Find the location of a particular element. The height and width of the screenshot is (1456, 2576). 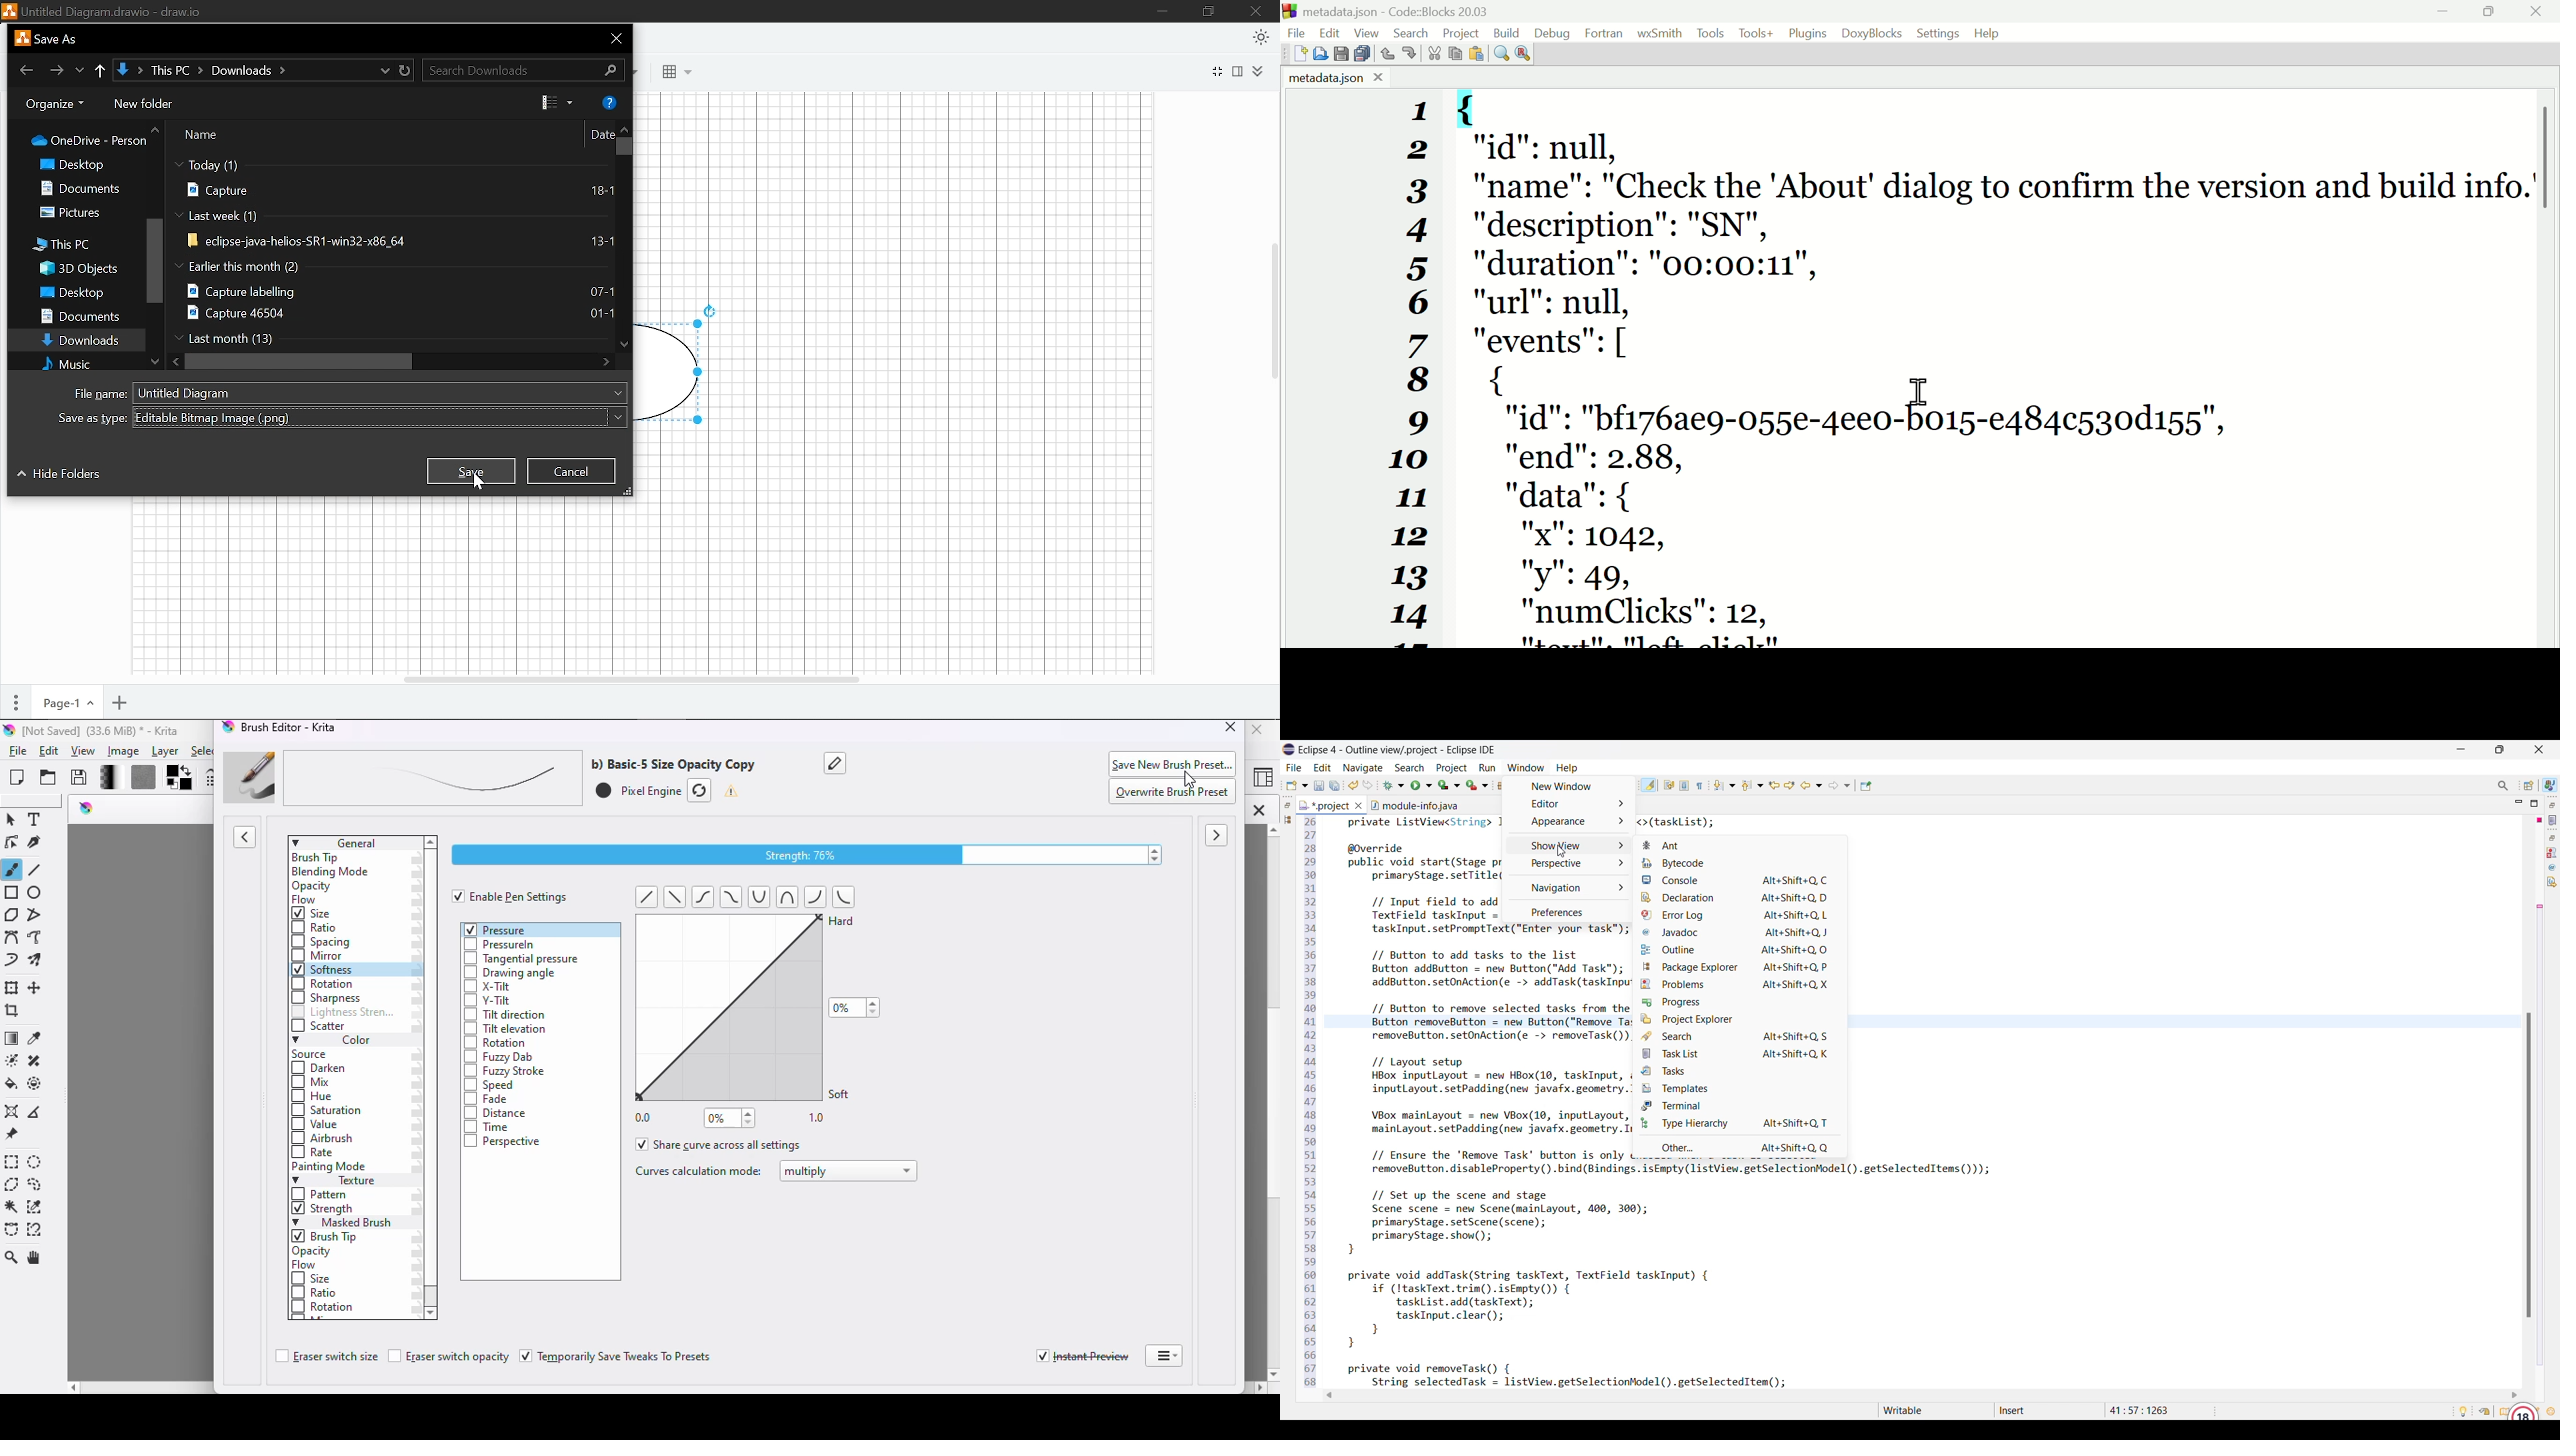

Overview is located at coordinates (2501, 1411).